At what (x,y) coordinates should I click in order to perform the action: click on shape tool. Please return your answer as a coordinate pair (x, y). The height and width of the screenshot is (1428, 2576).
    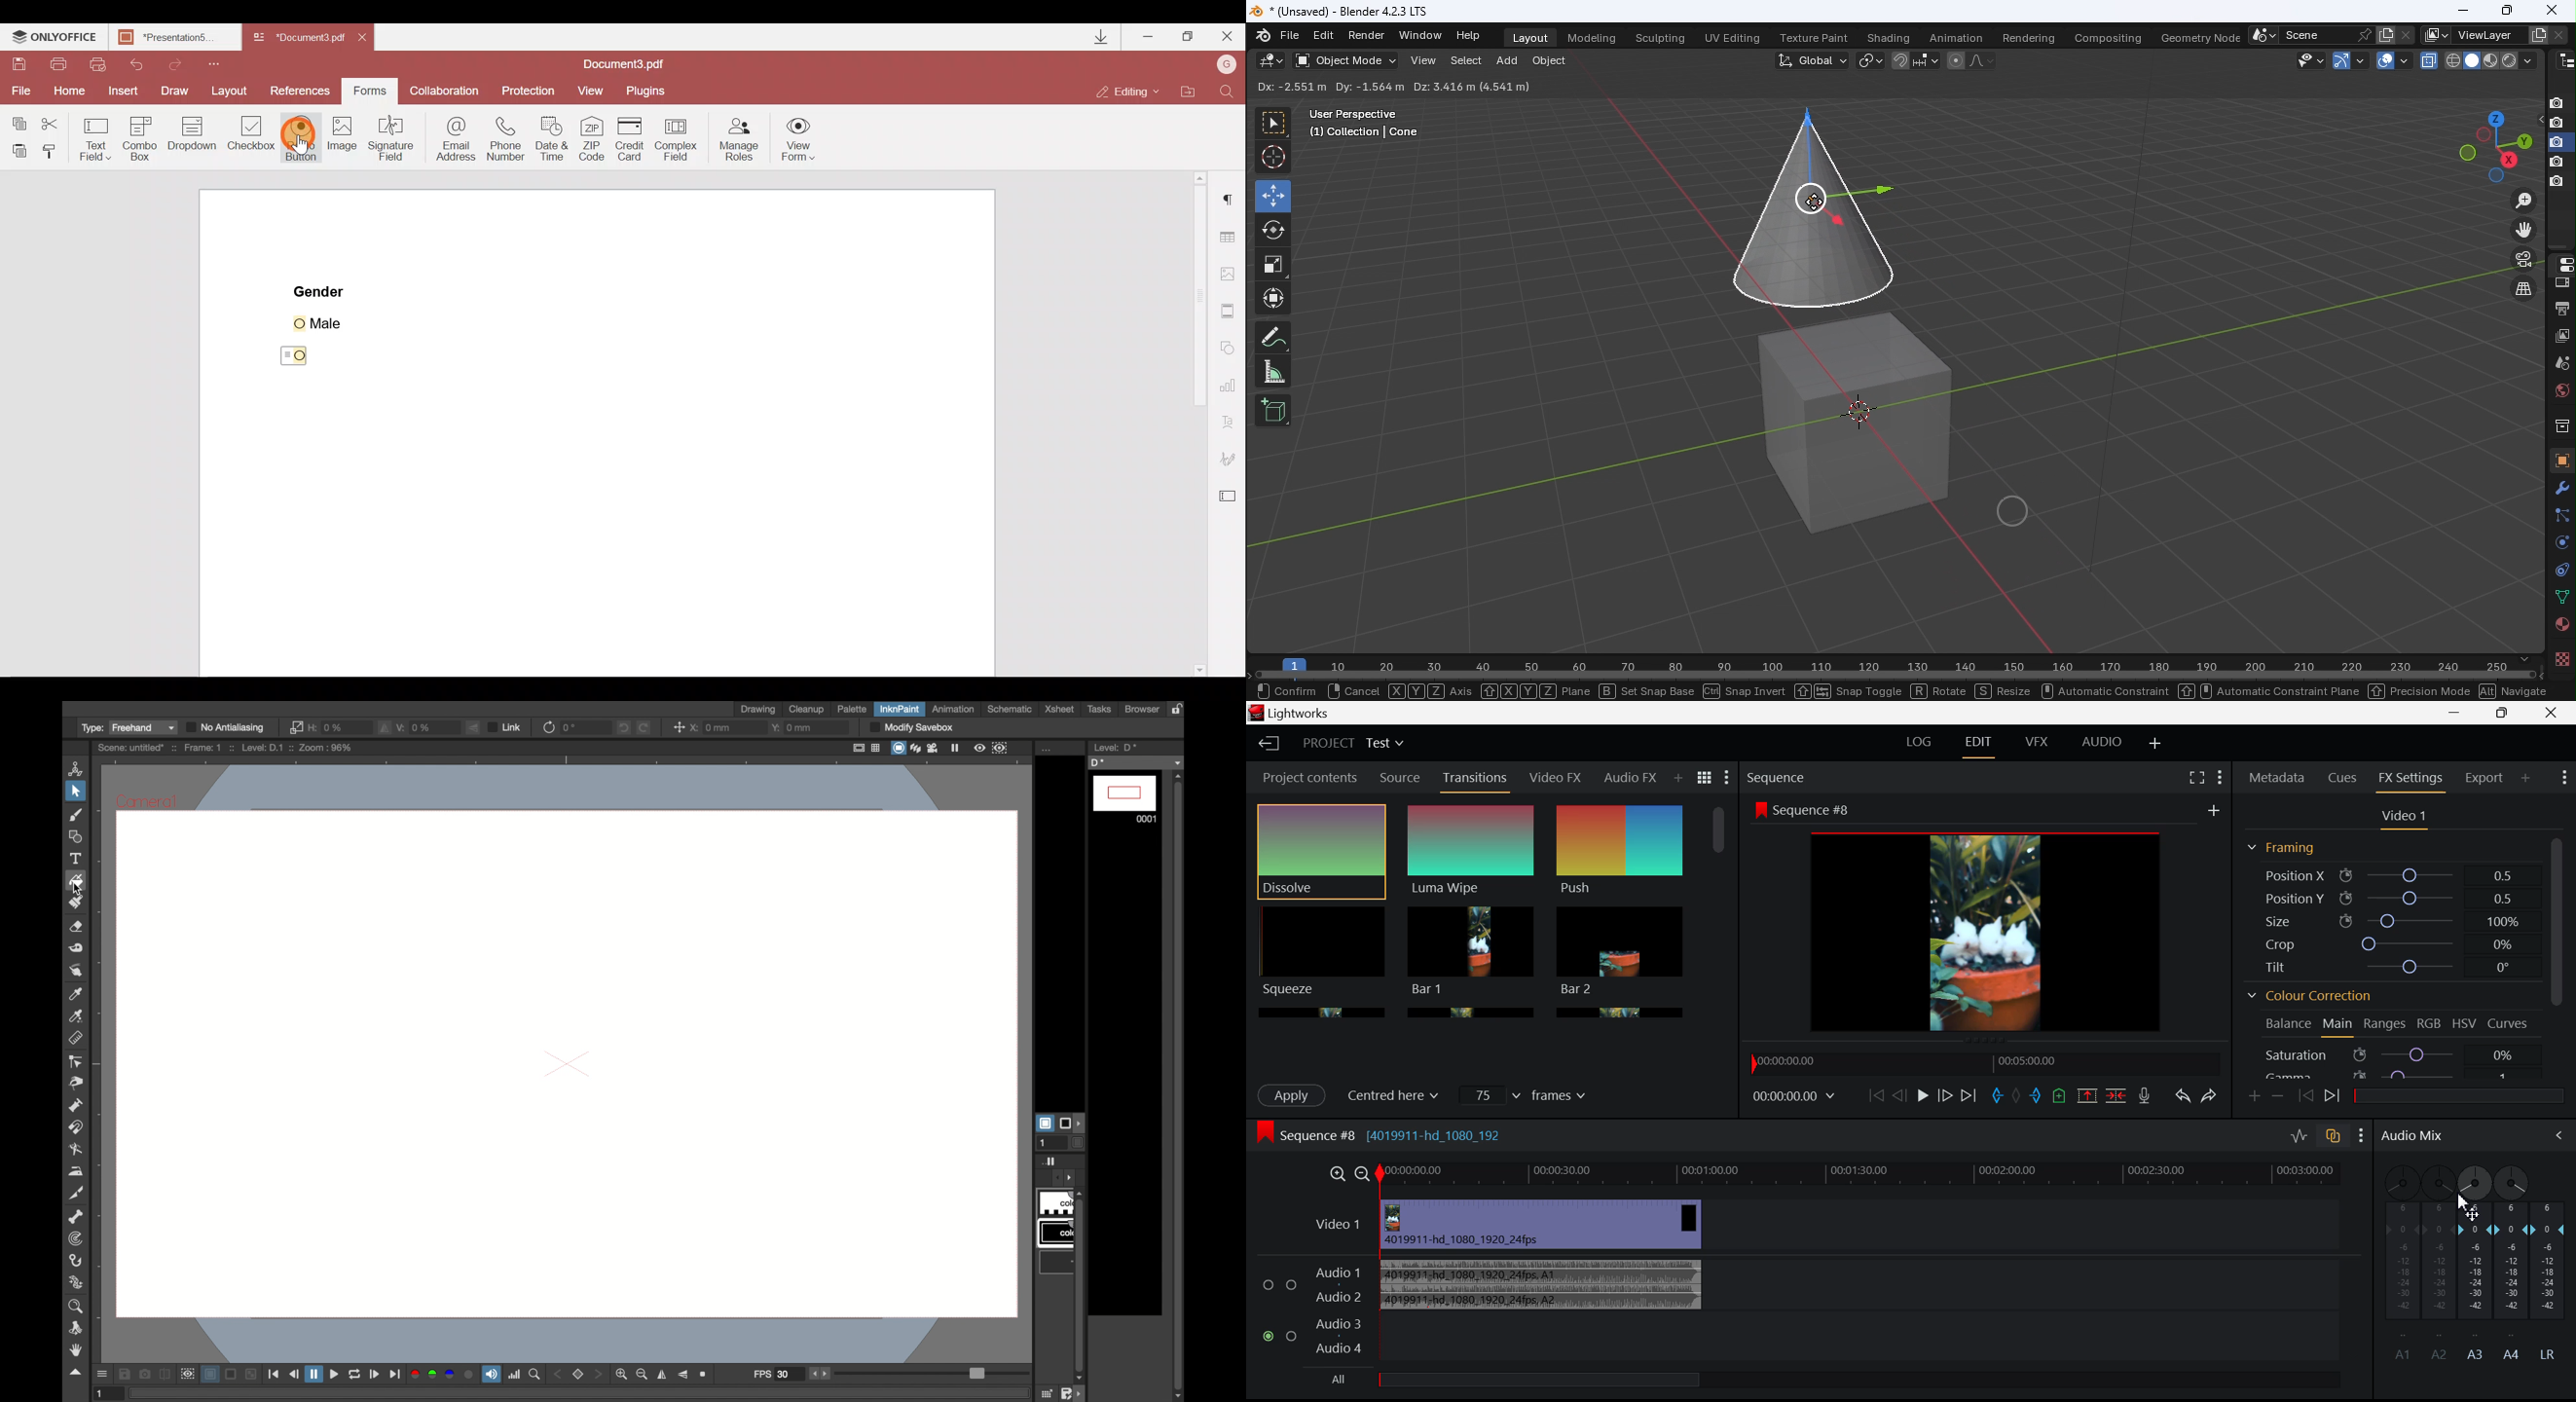
    Looking at the image, I should click on (73, 836).